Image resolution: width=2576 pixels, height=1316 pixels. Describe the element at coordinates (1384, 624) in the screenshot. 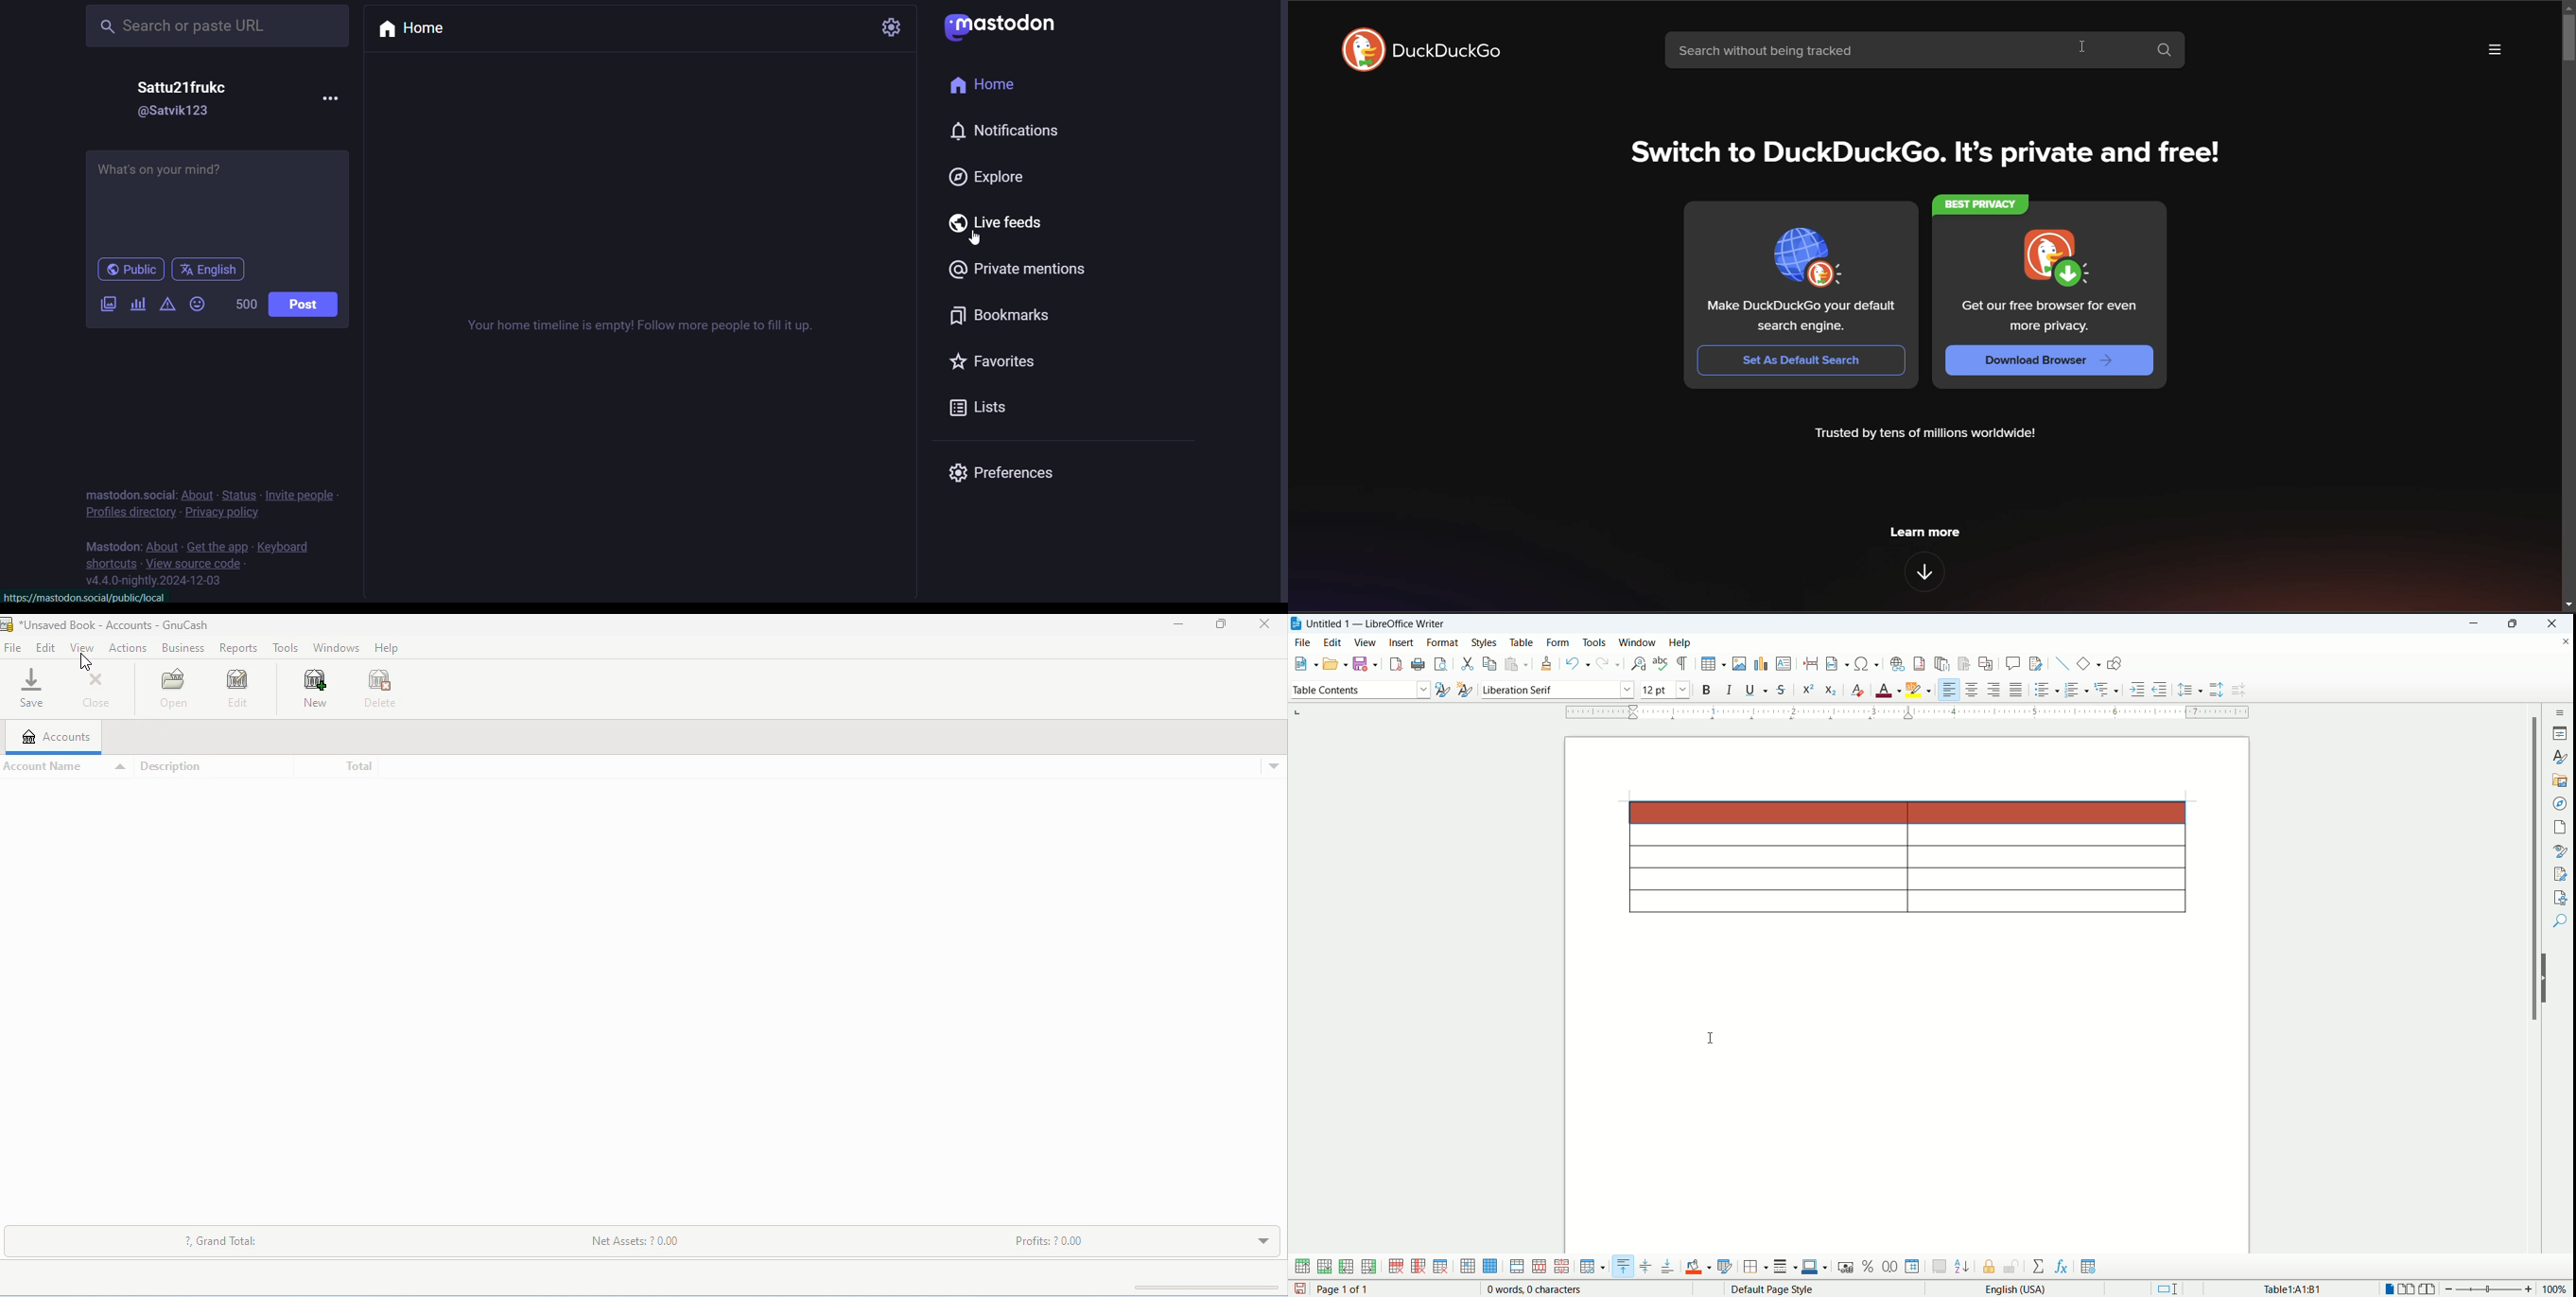

I see `document name` at that location.